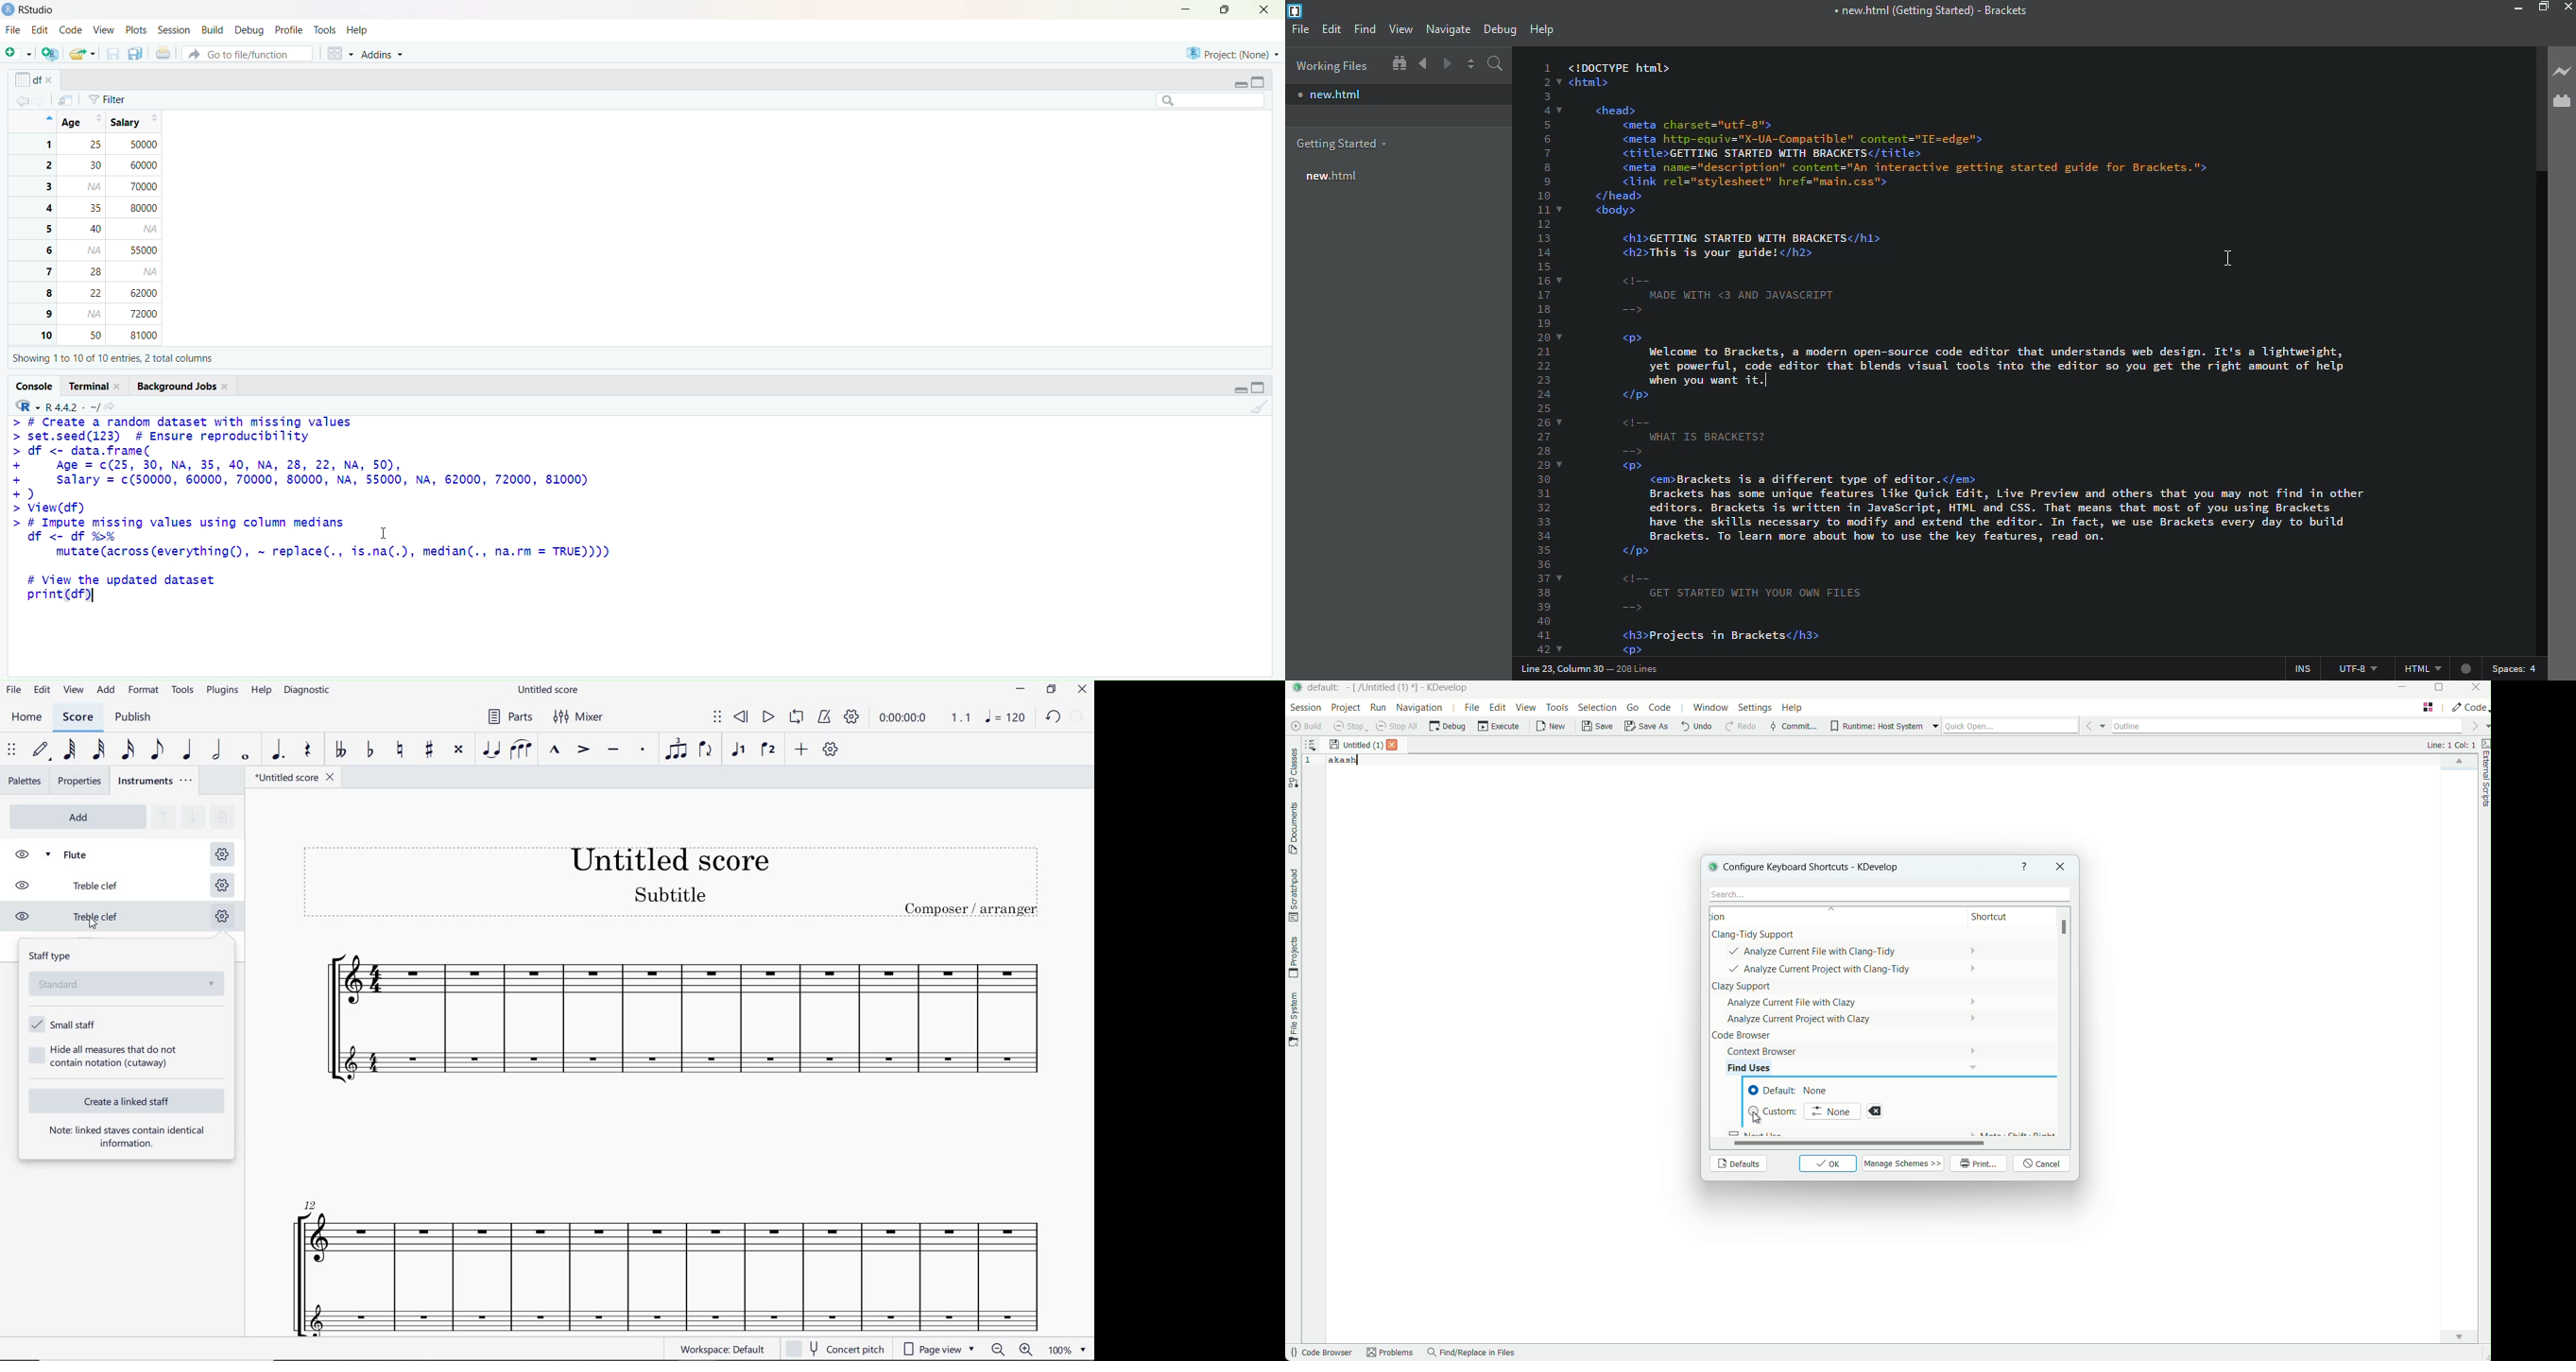  Describe the element at coordinates (183, 691) in the screenshot. I see `TOOLS` at that location.